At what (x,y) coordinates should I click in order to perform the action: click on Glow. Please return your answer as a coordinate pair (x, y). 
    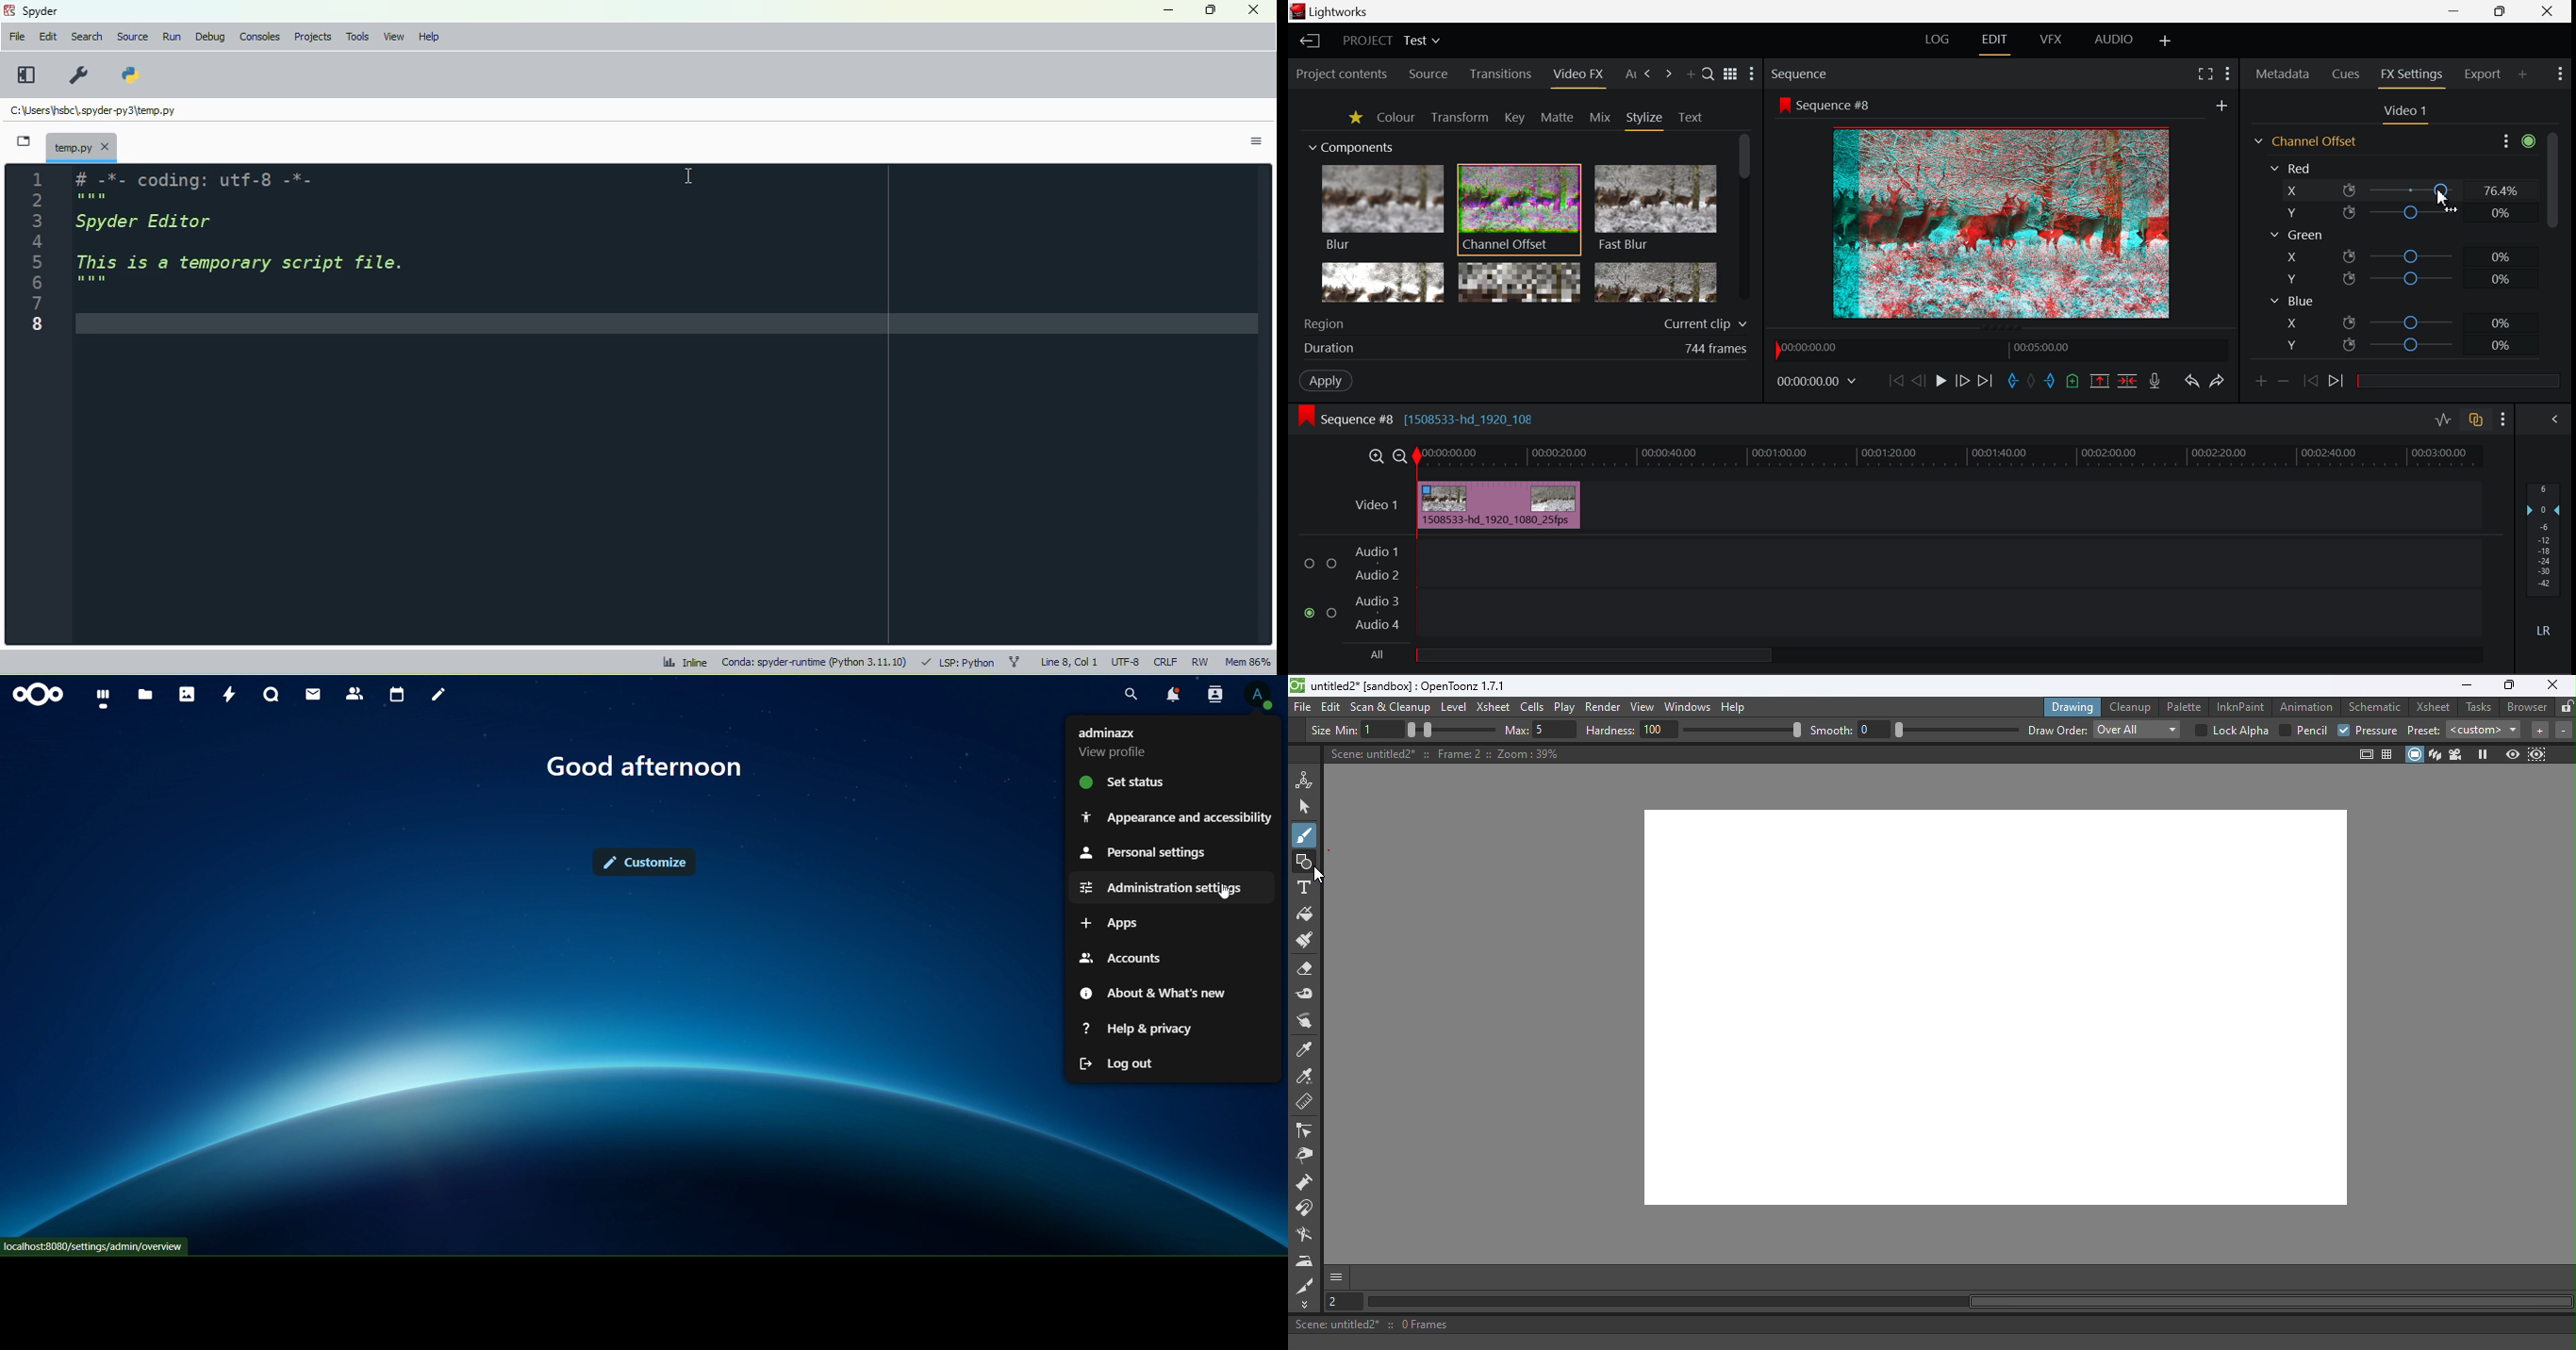
    Looking at the image, I should click on (1381, 281).